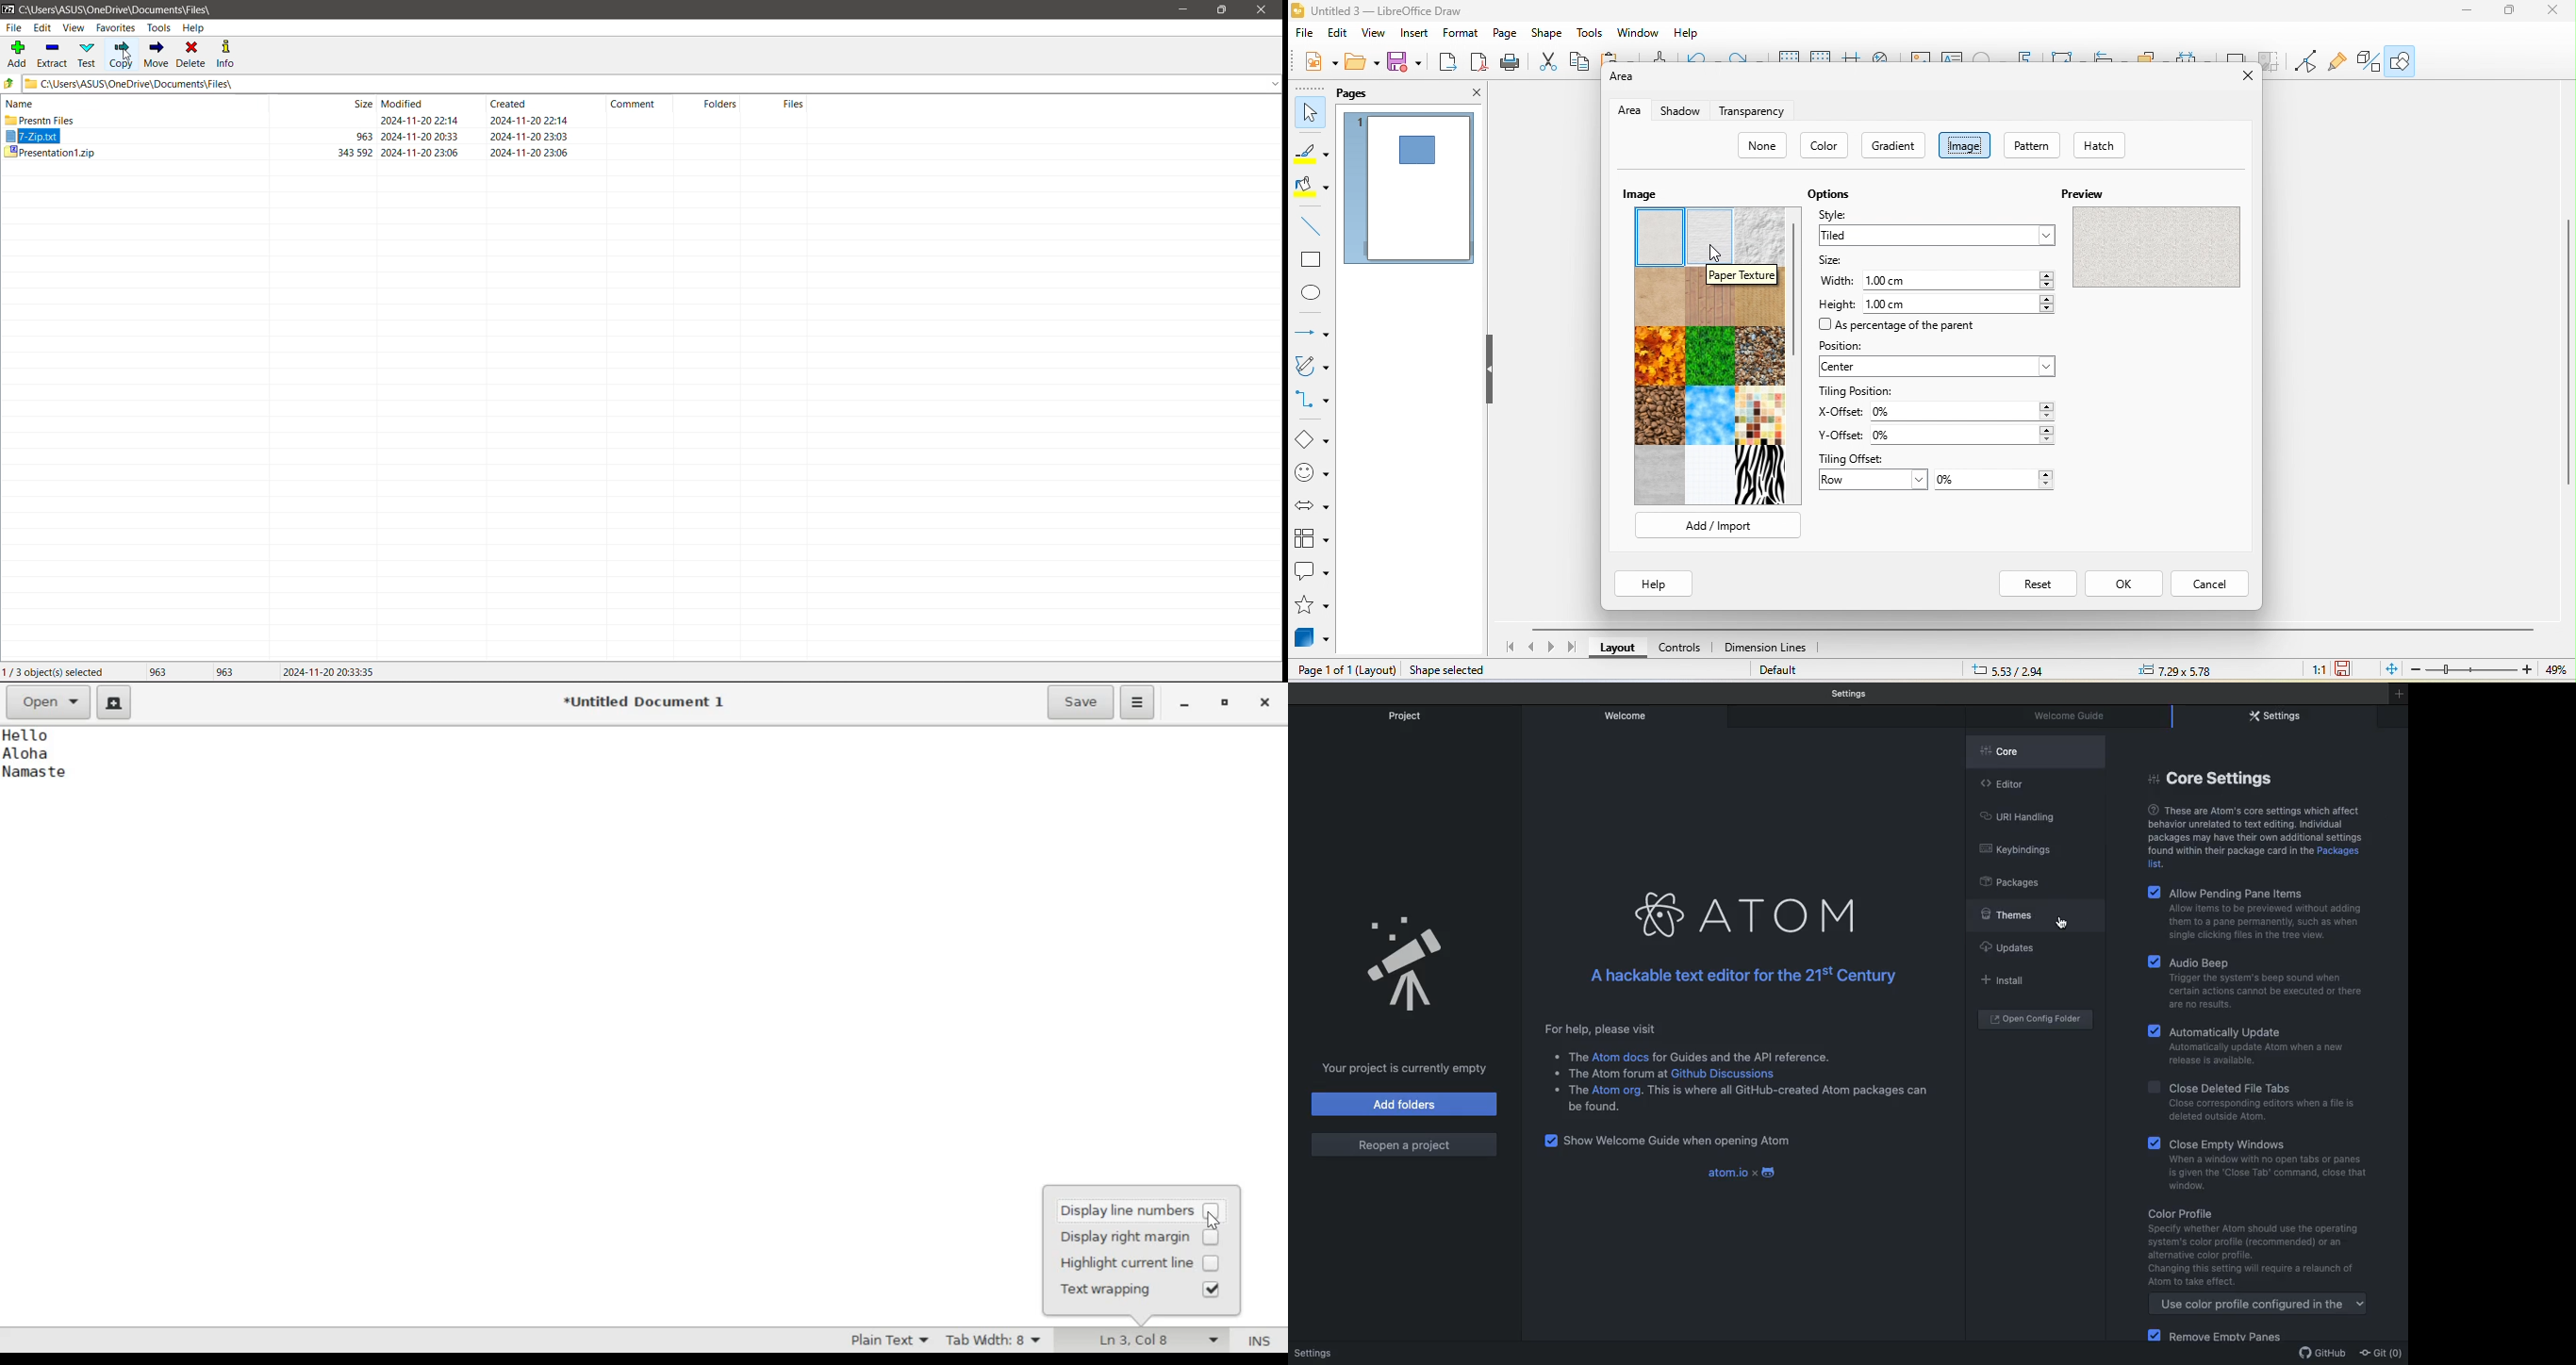 This screenshot has width=2576, height=1372. What do you see at coordinates (1775, 648) in the screenshot?
I see `dimension lines` at bounding box center [1775, 648].